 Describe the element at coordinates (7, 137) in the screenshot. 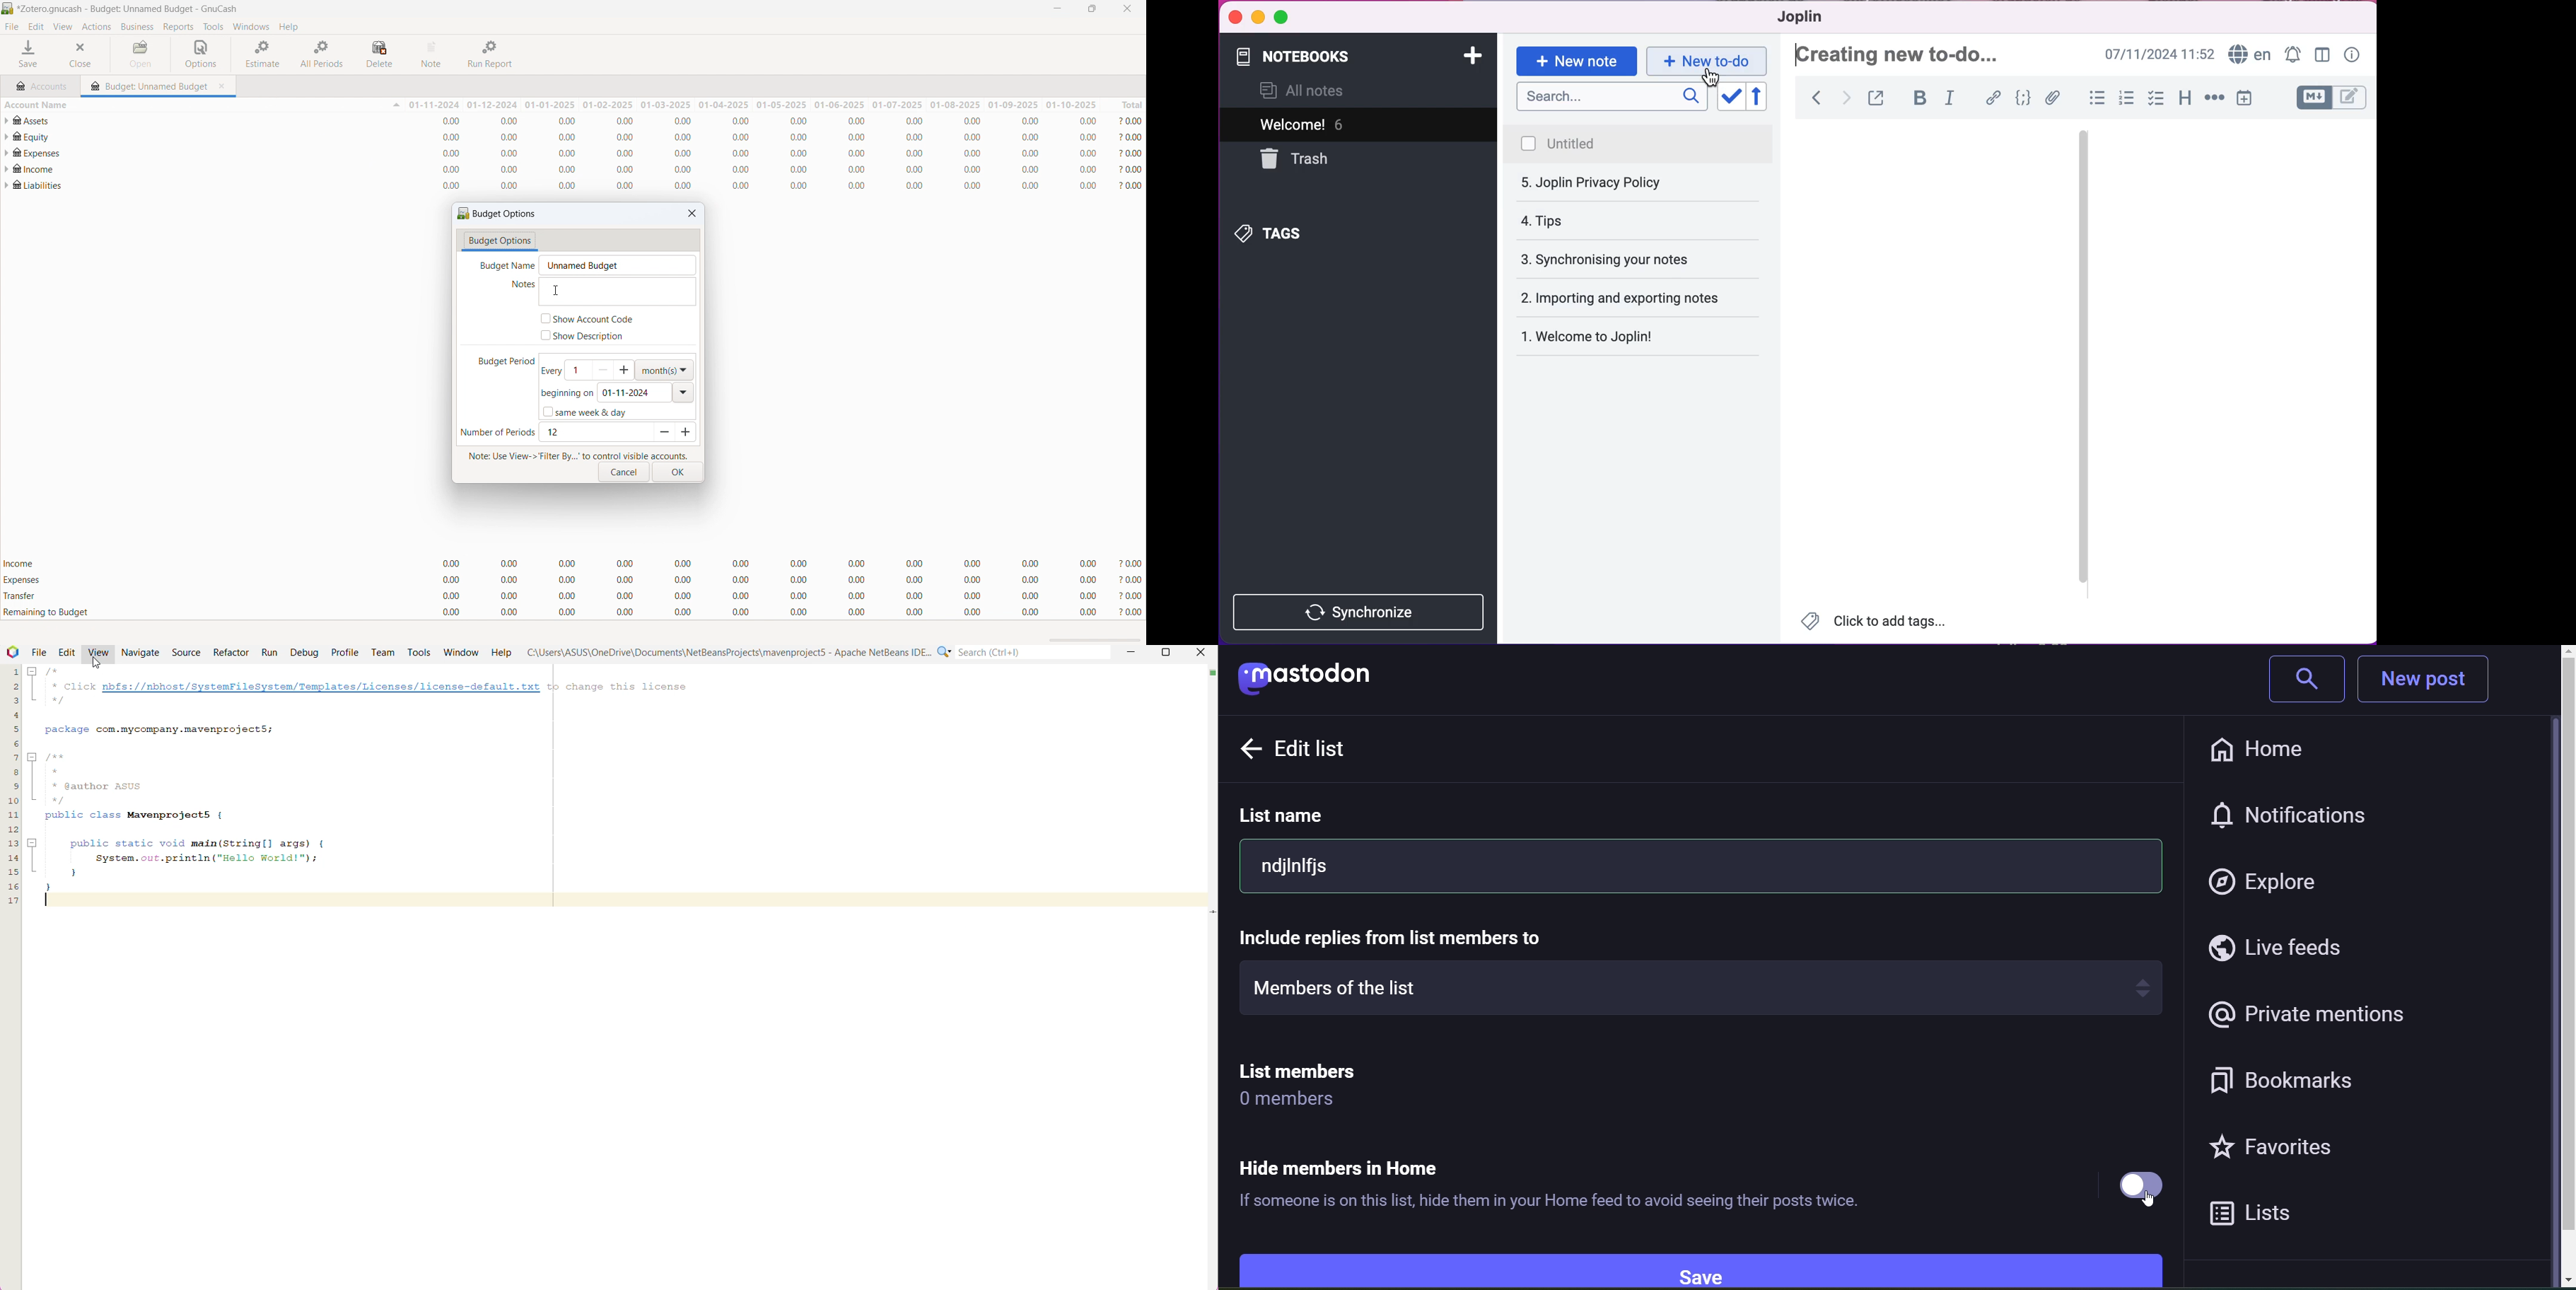

I see `expand subaccounts` at that location.